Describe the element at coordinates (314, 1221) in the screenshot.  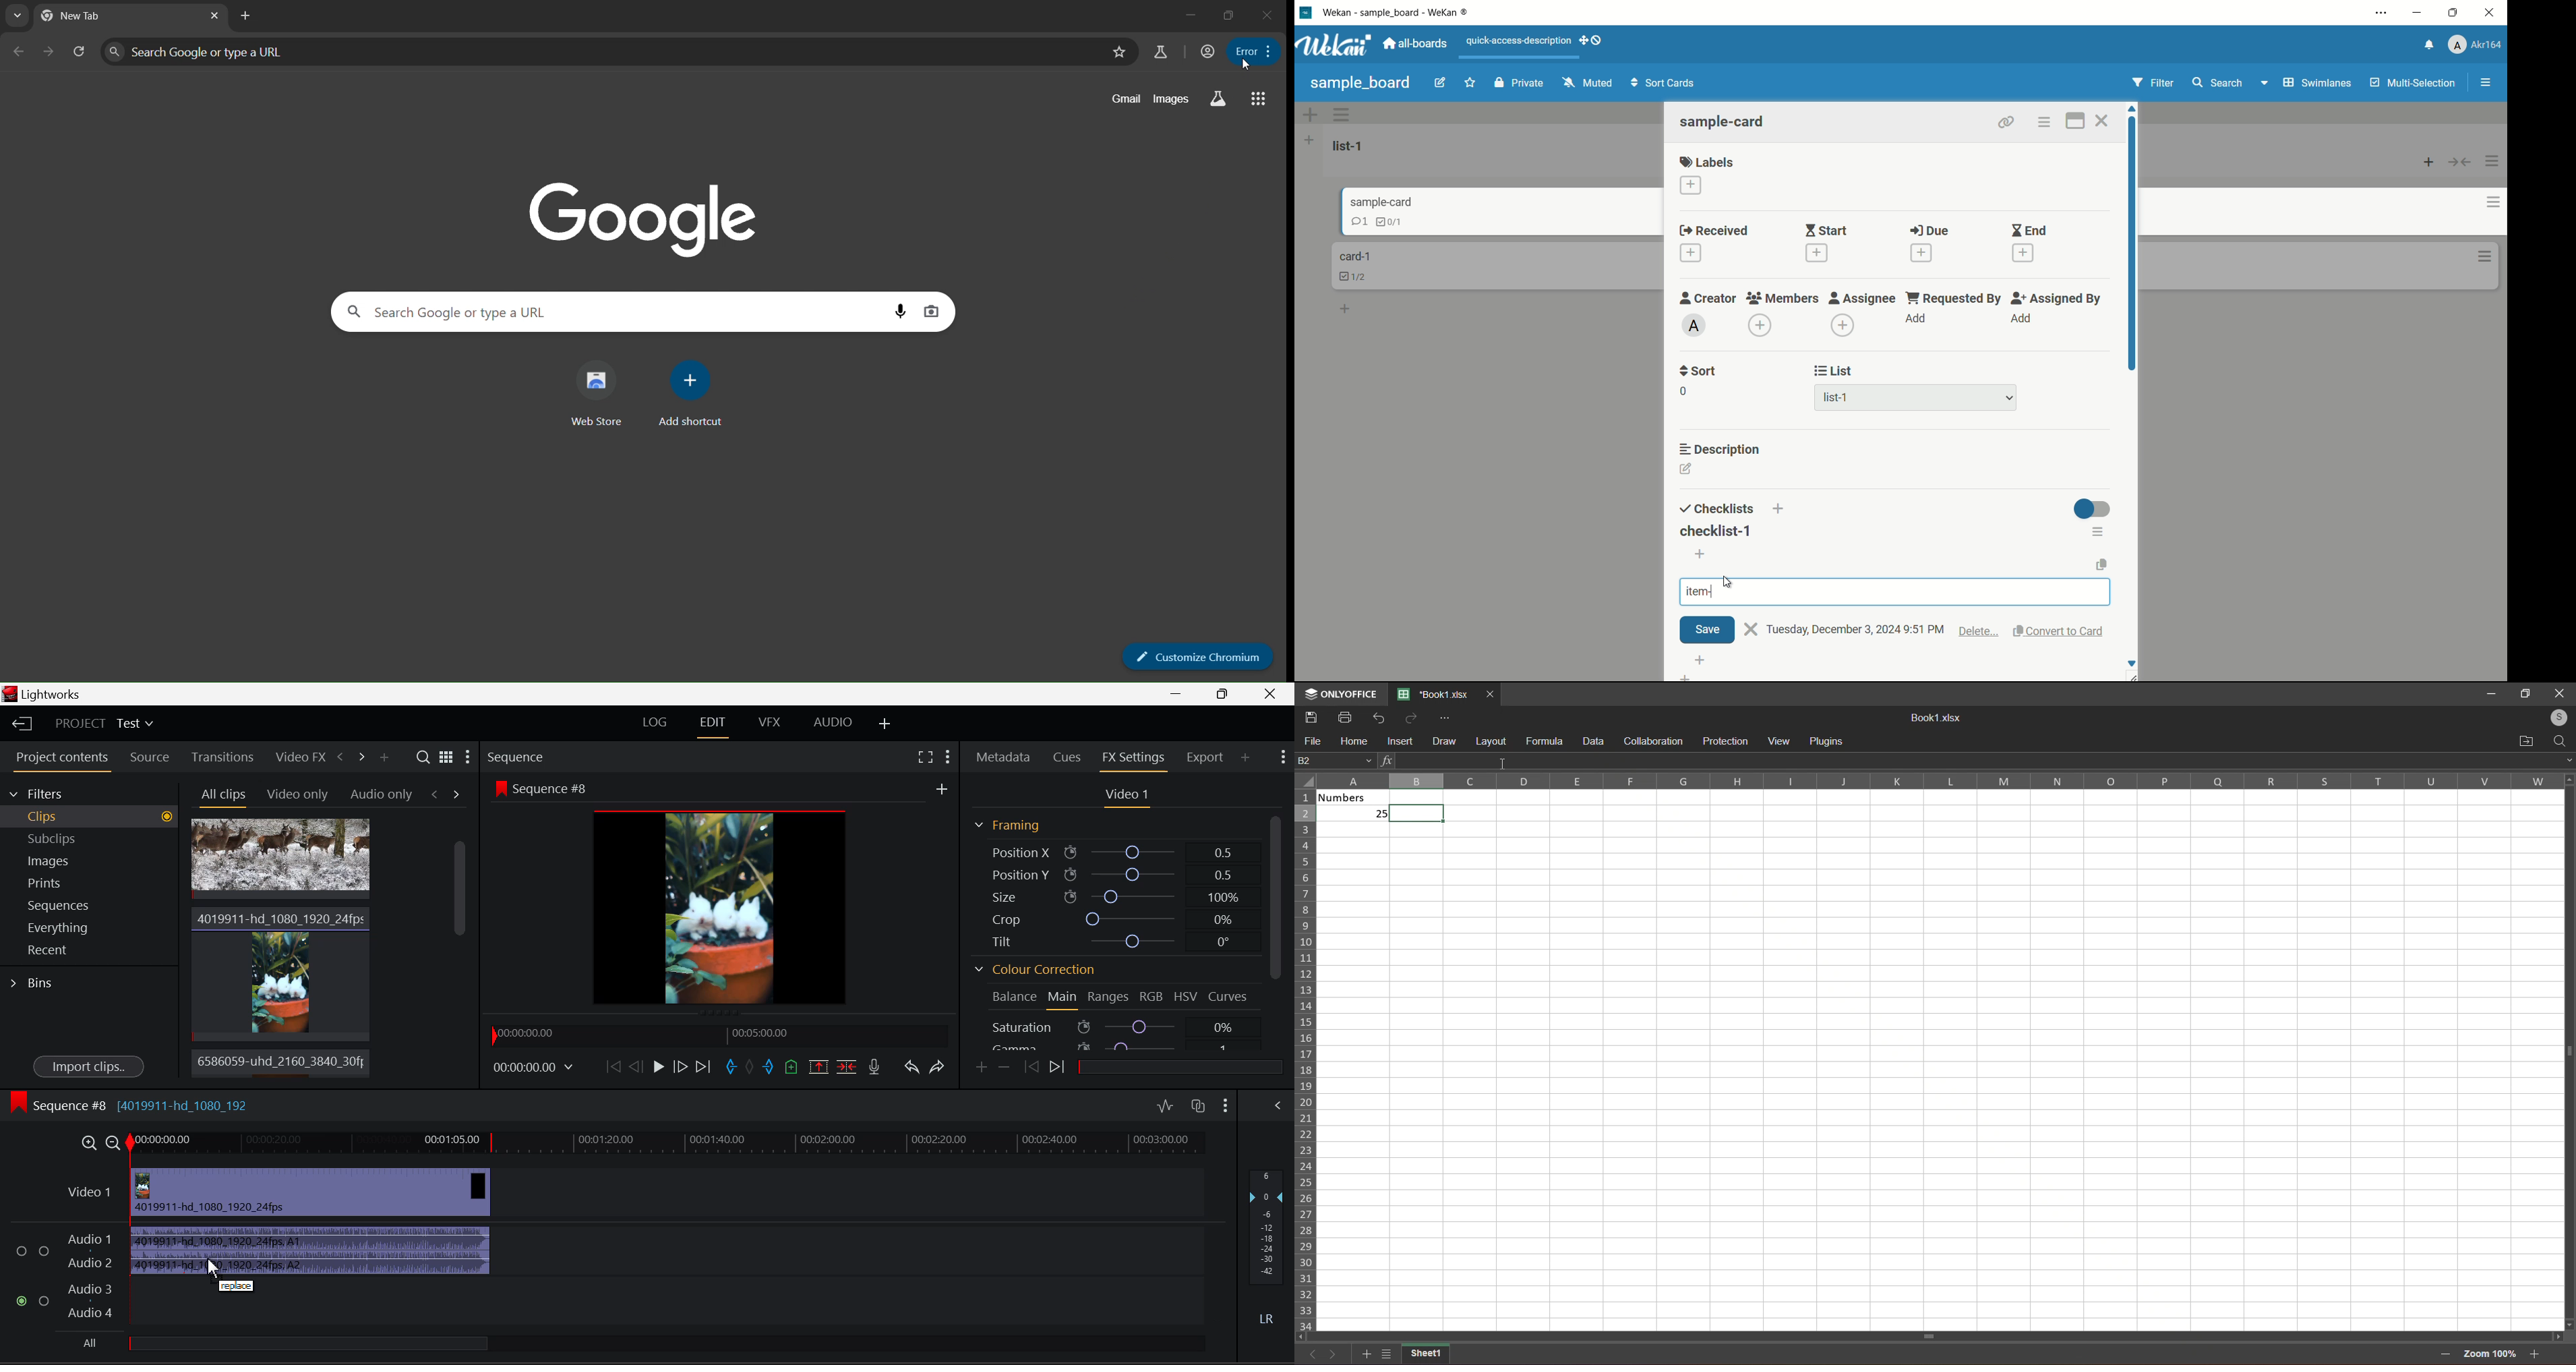
I see `Audio & Video Aligned after DRAG_TO` at that location.